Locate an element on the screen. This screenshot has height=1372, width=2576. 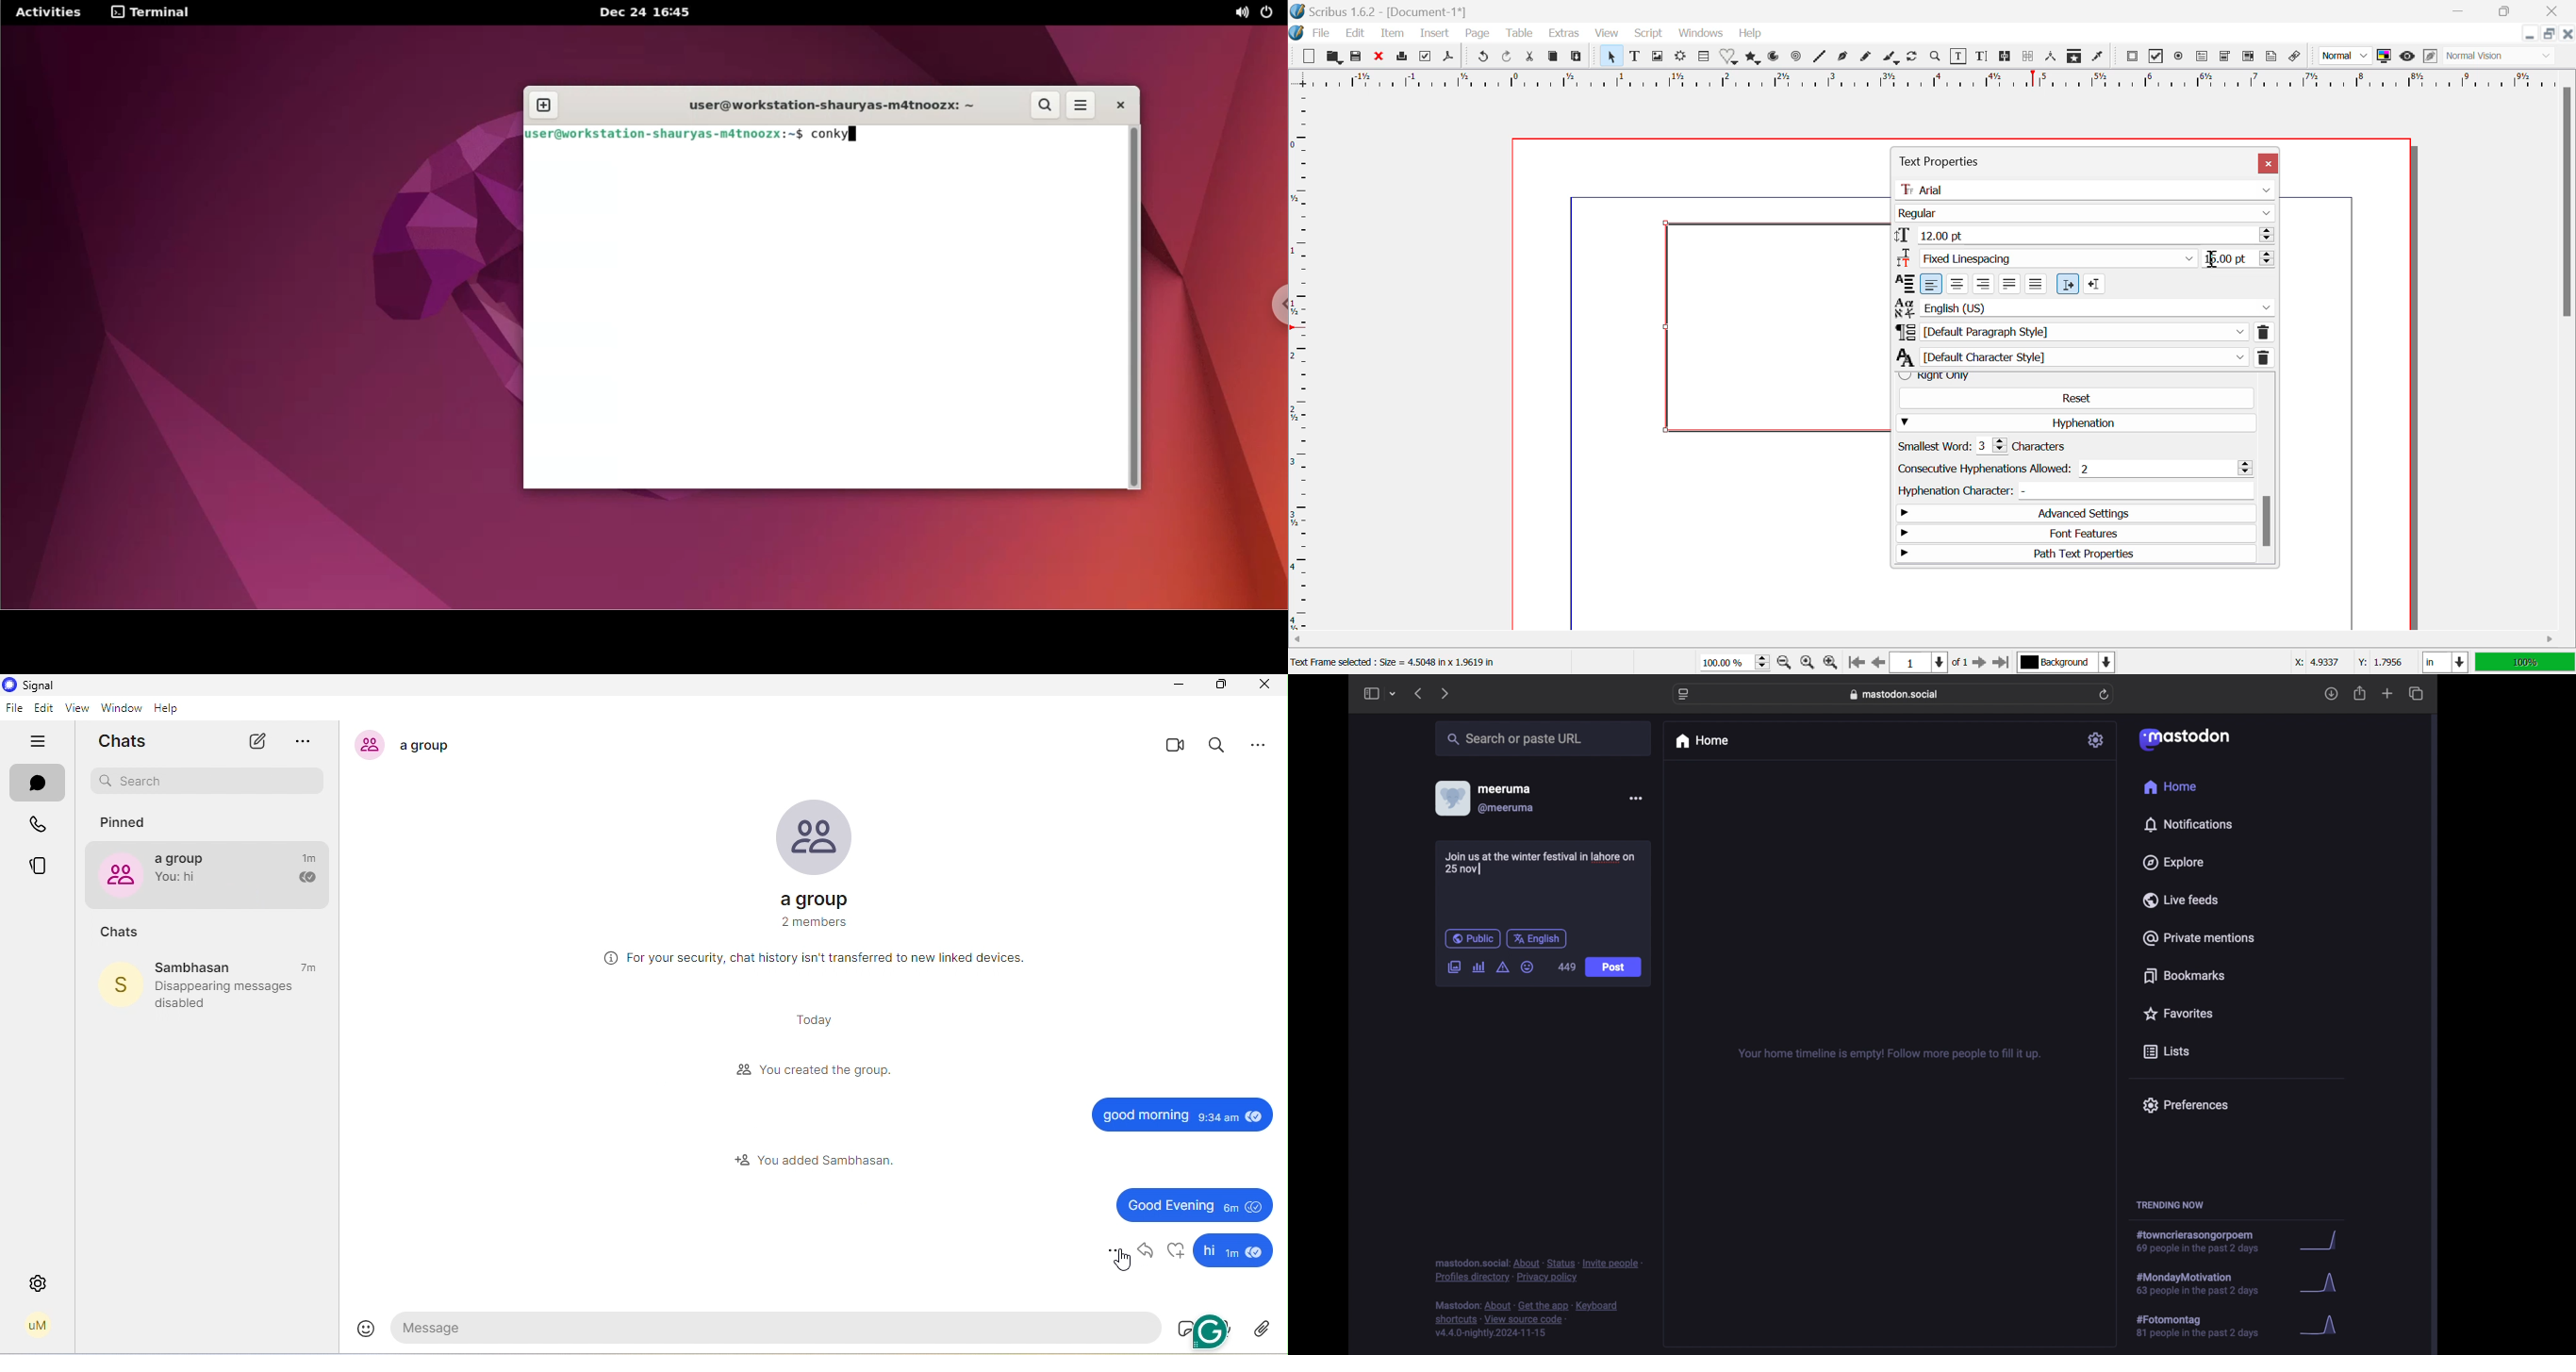
signal is located at coordinates (31, 686).